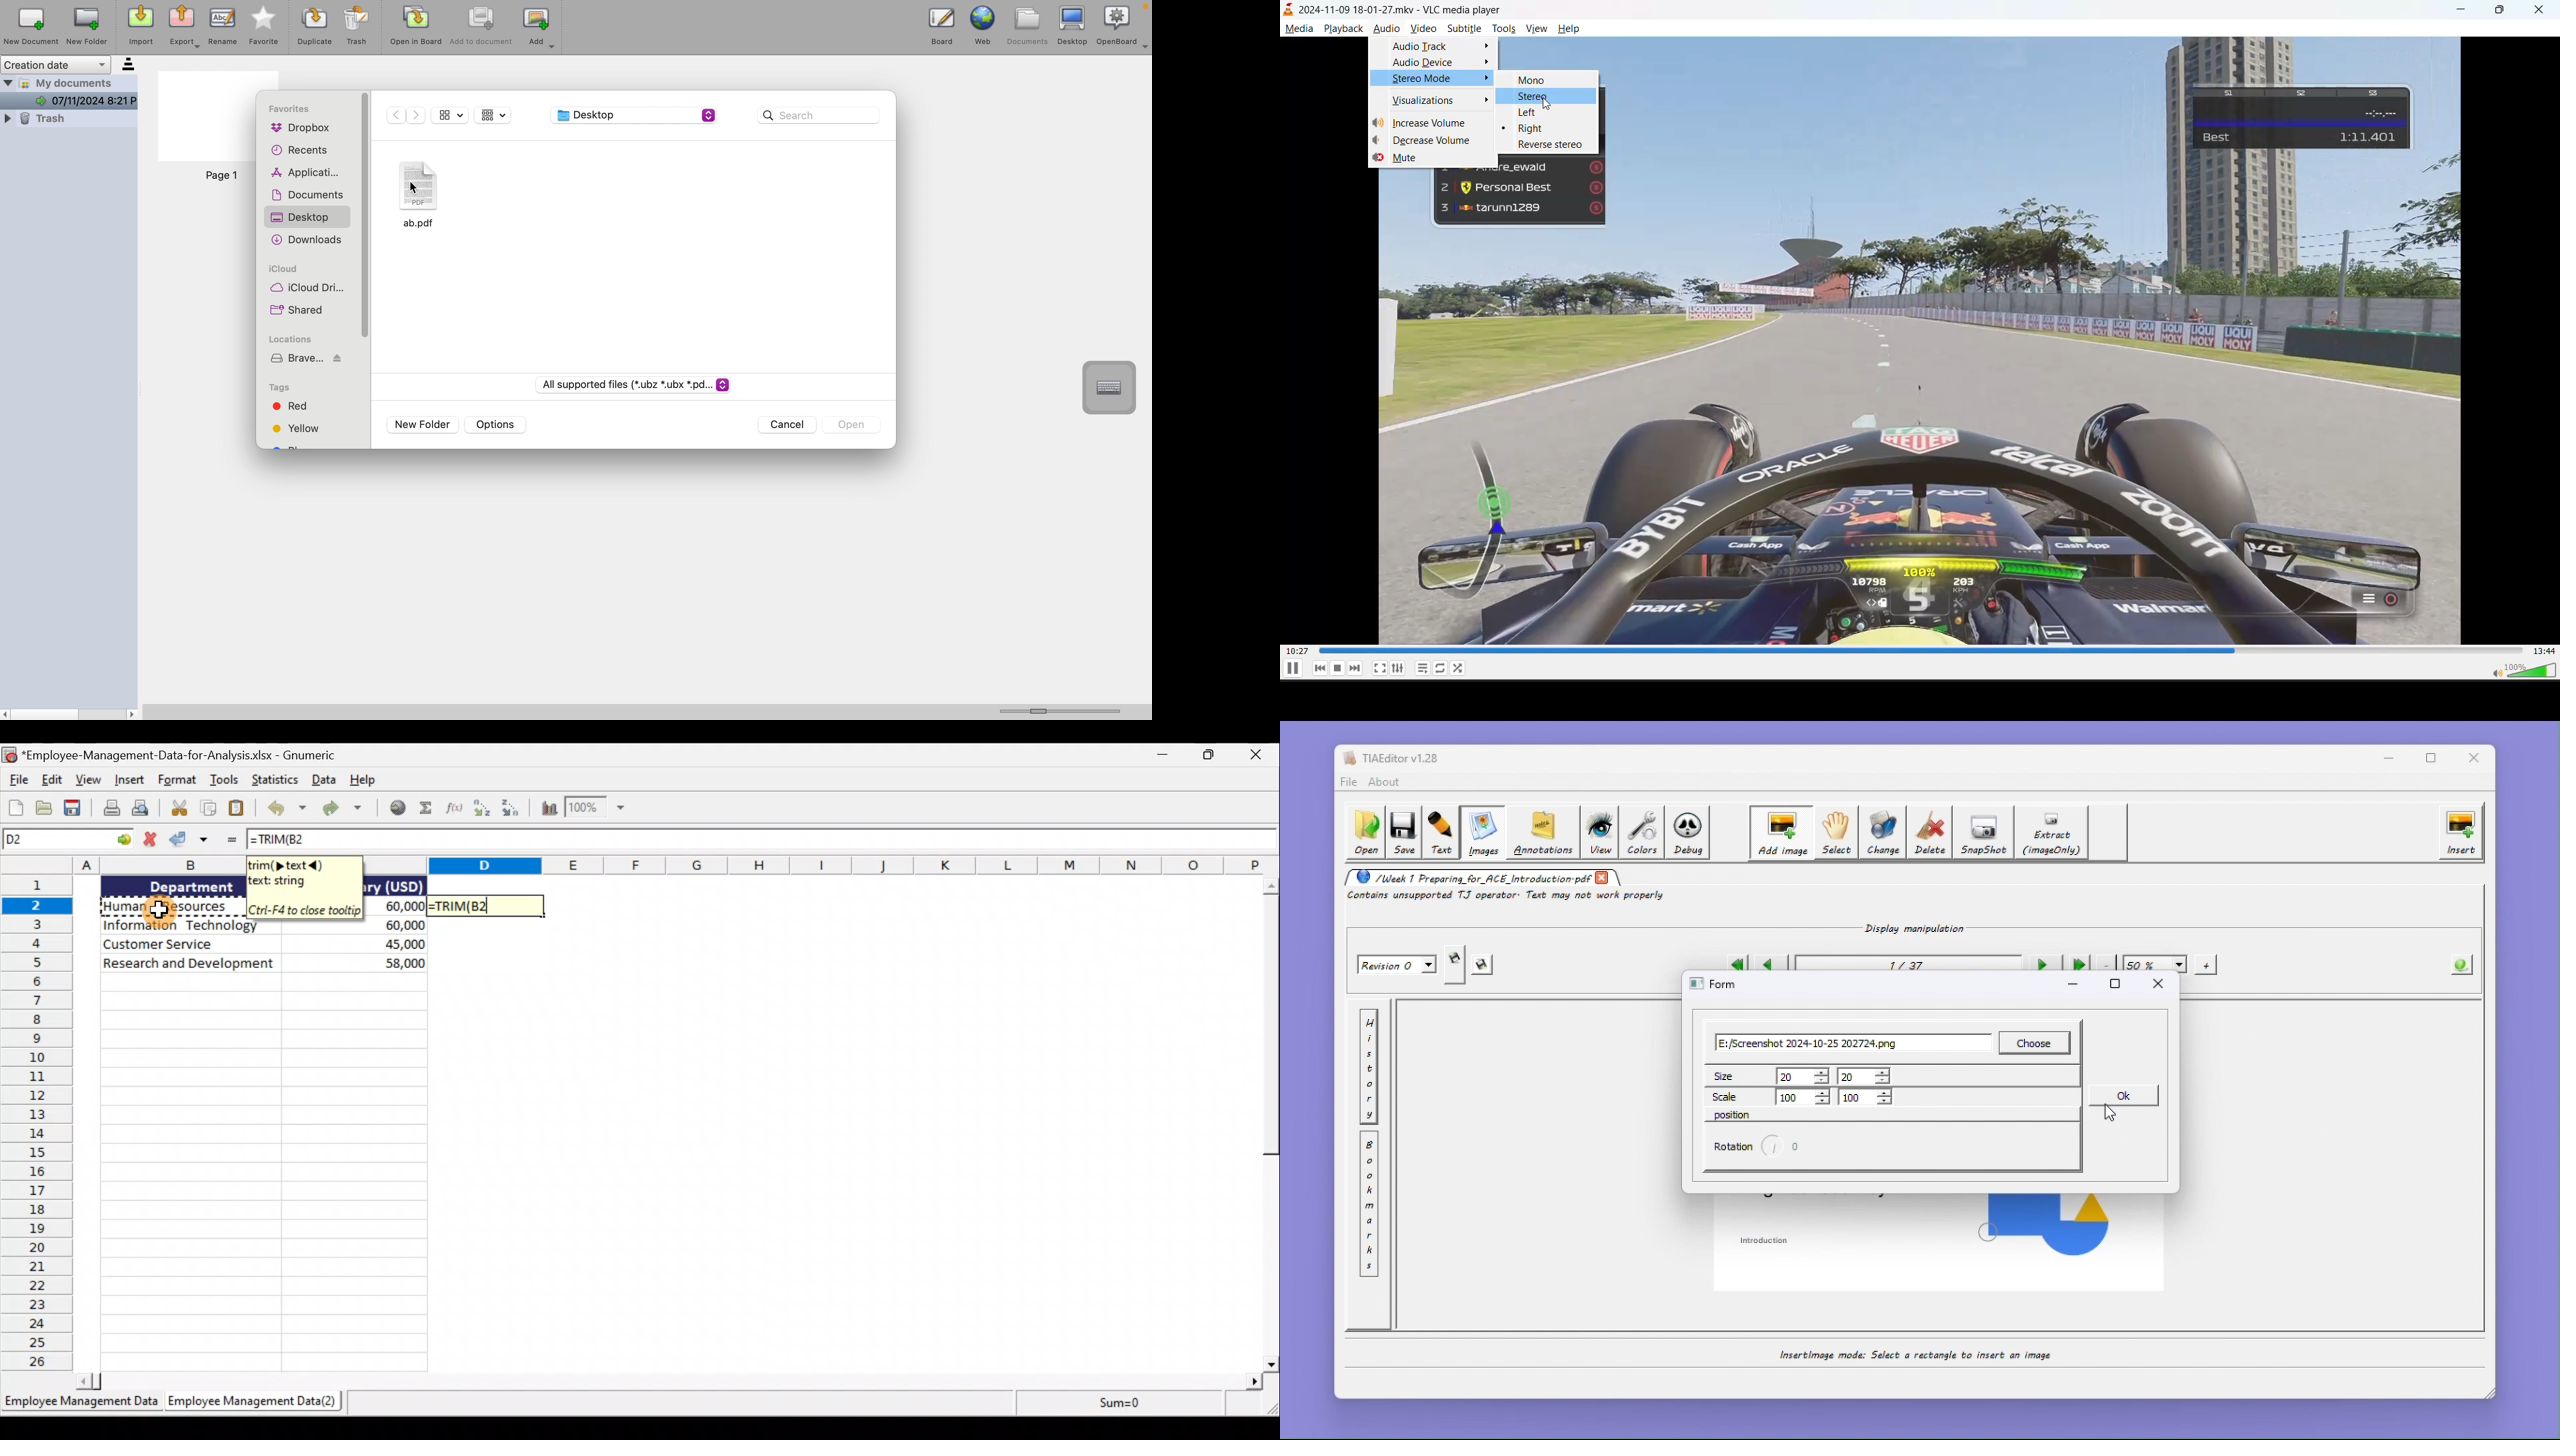 The image size is (2576, 1456). What do you see at coordinates (166, 924) in the screenshot?
I see `Data` at bounding box center [166, 924].